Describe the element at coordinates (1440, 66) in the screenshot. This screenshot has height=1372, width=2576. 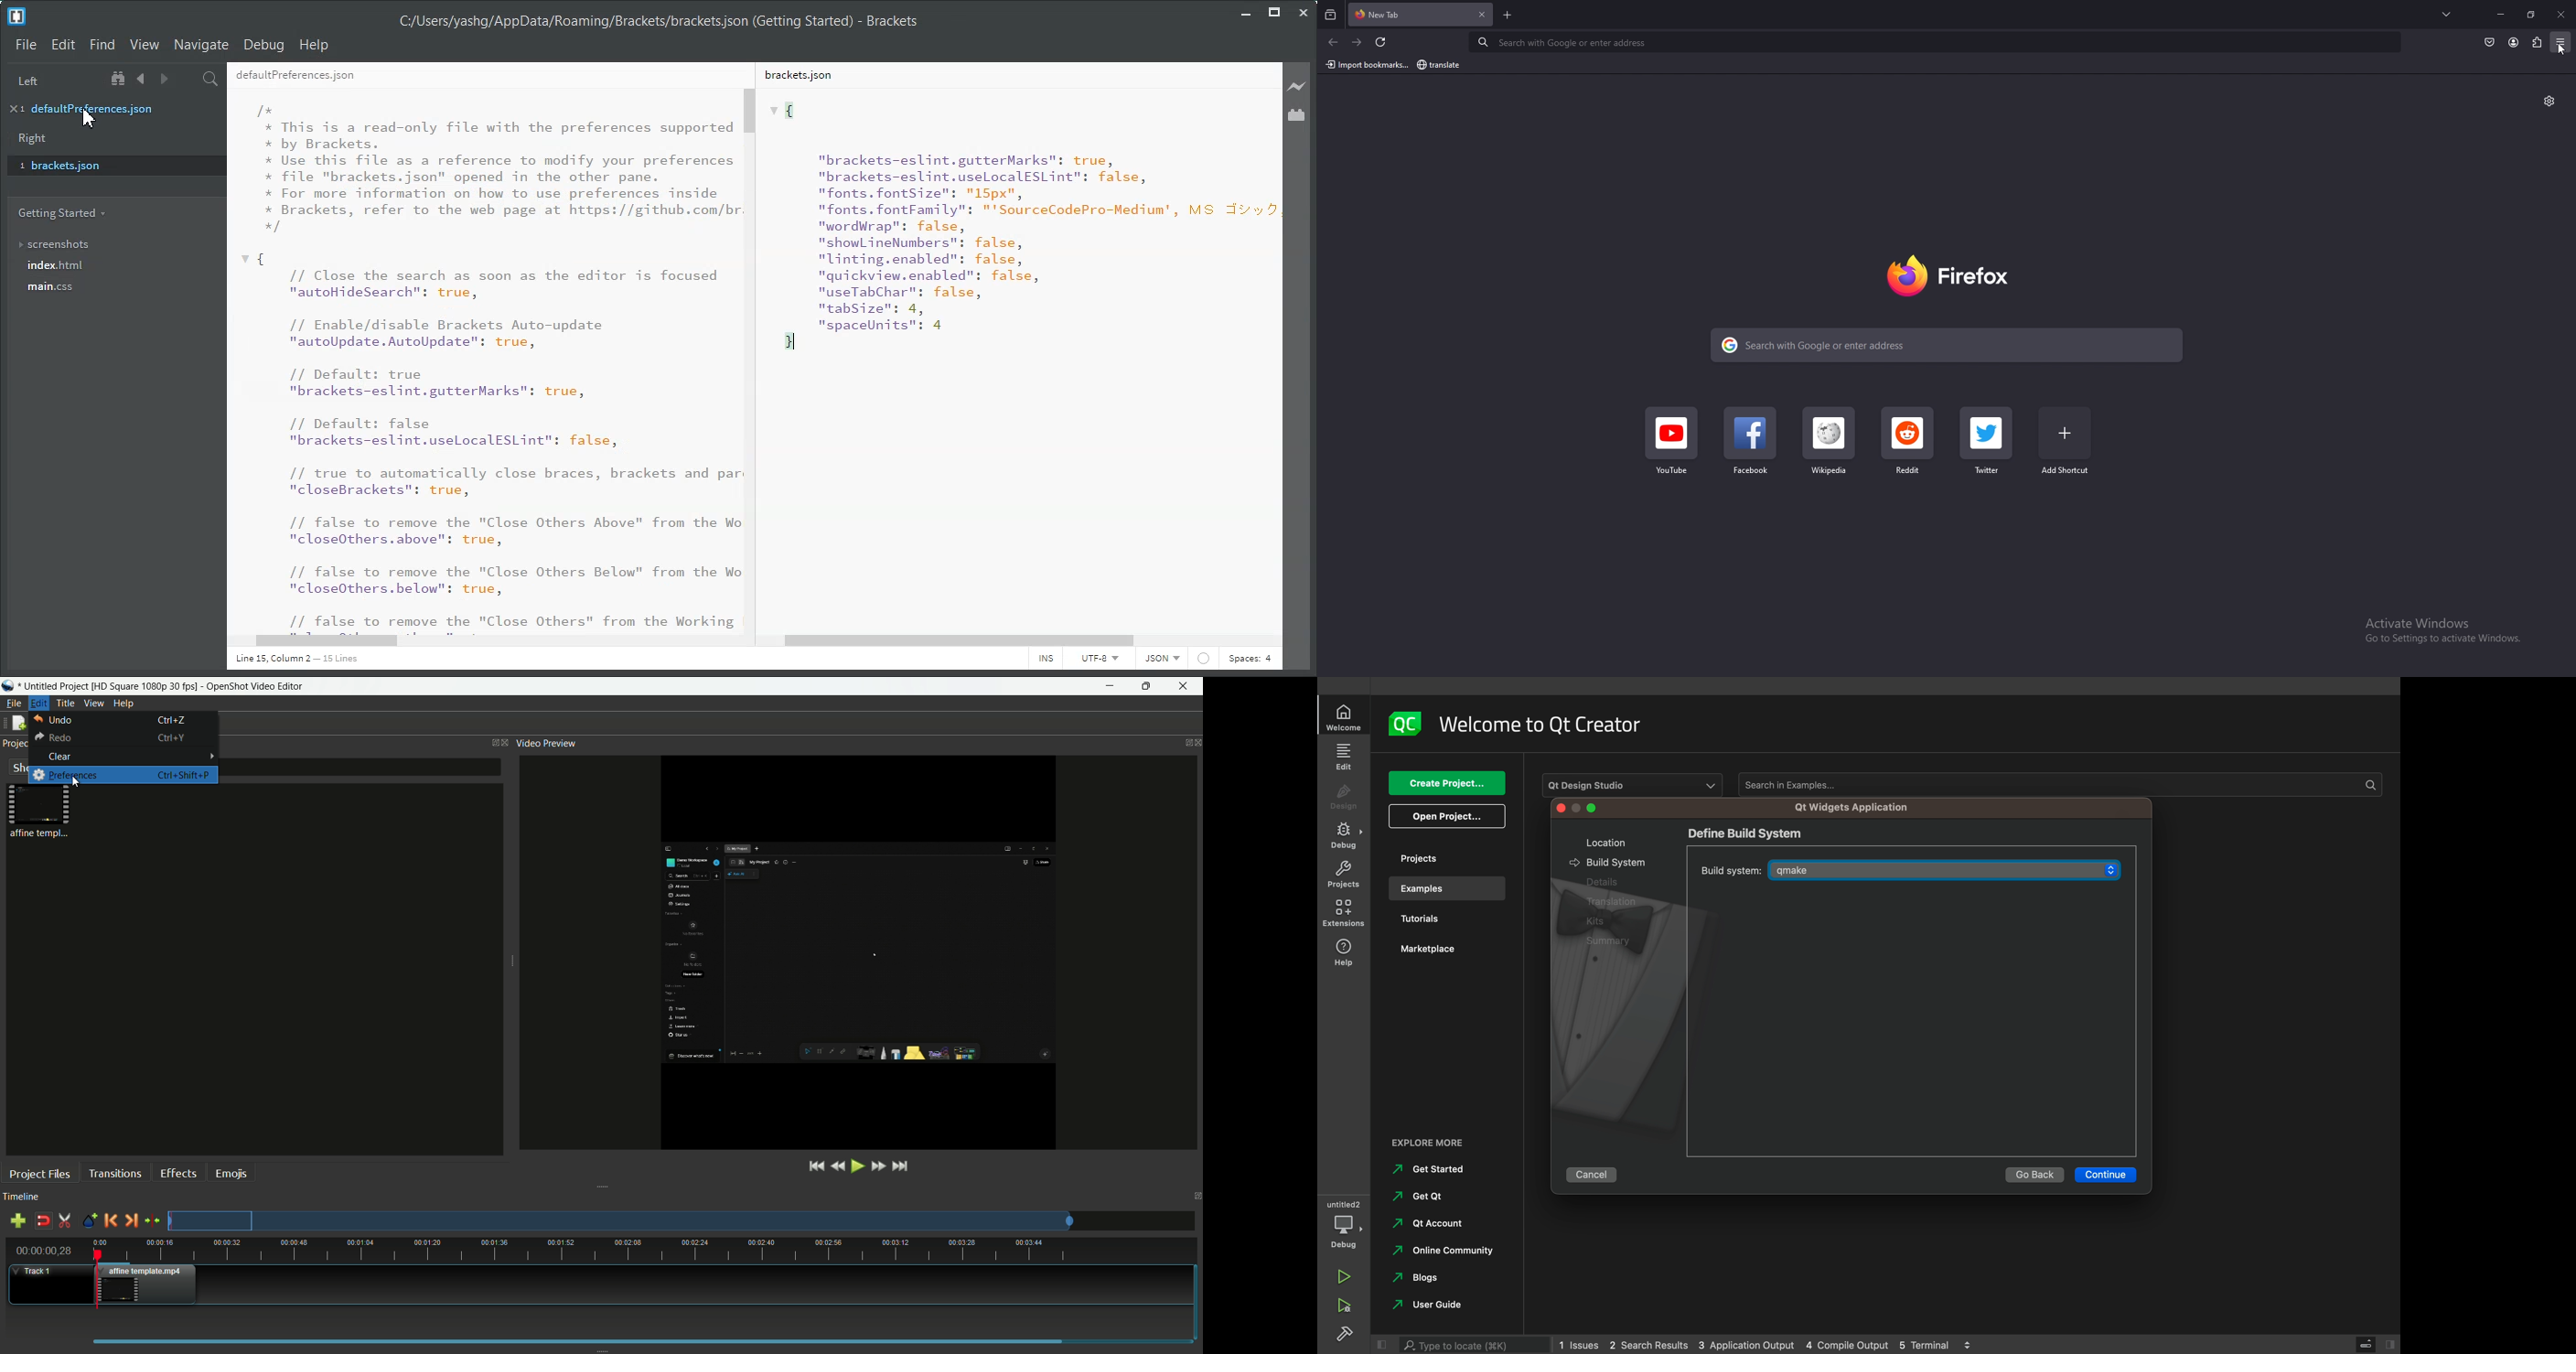
I see `bookmark` at that location.